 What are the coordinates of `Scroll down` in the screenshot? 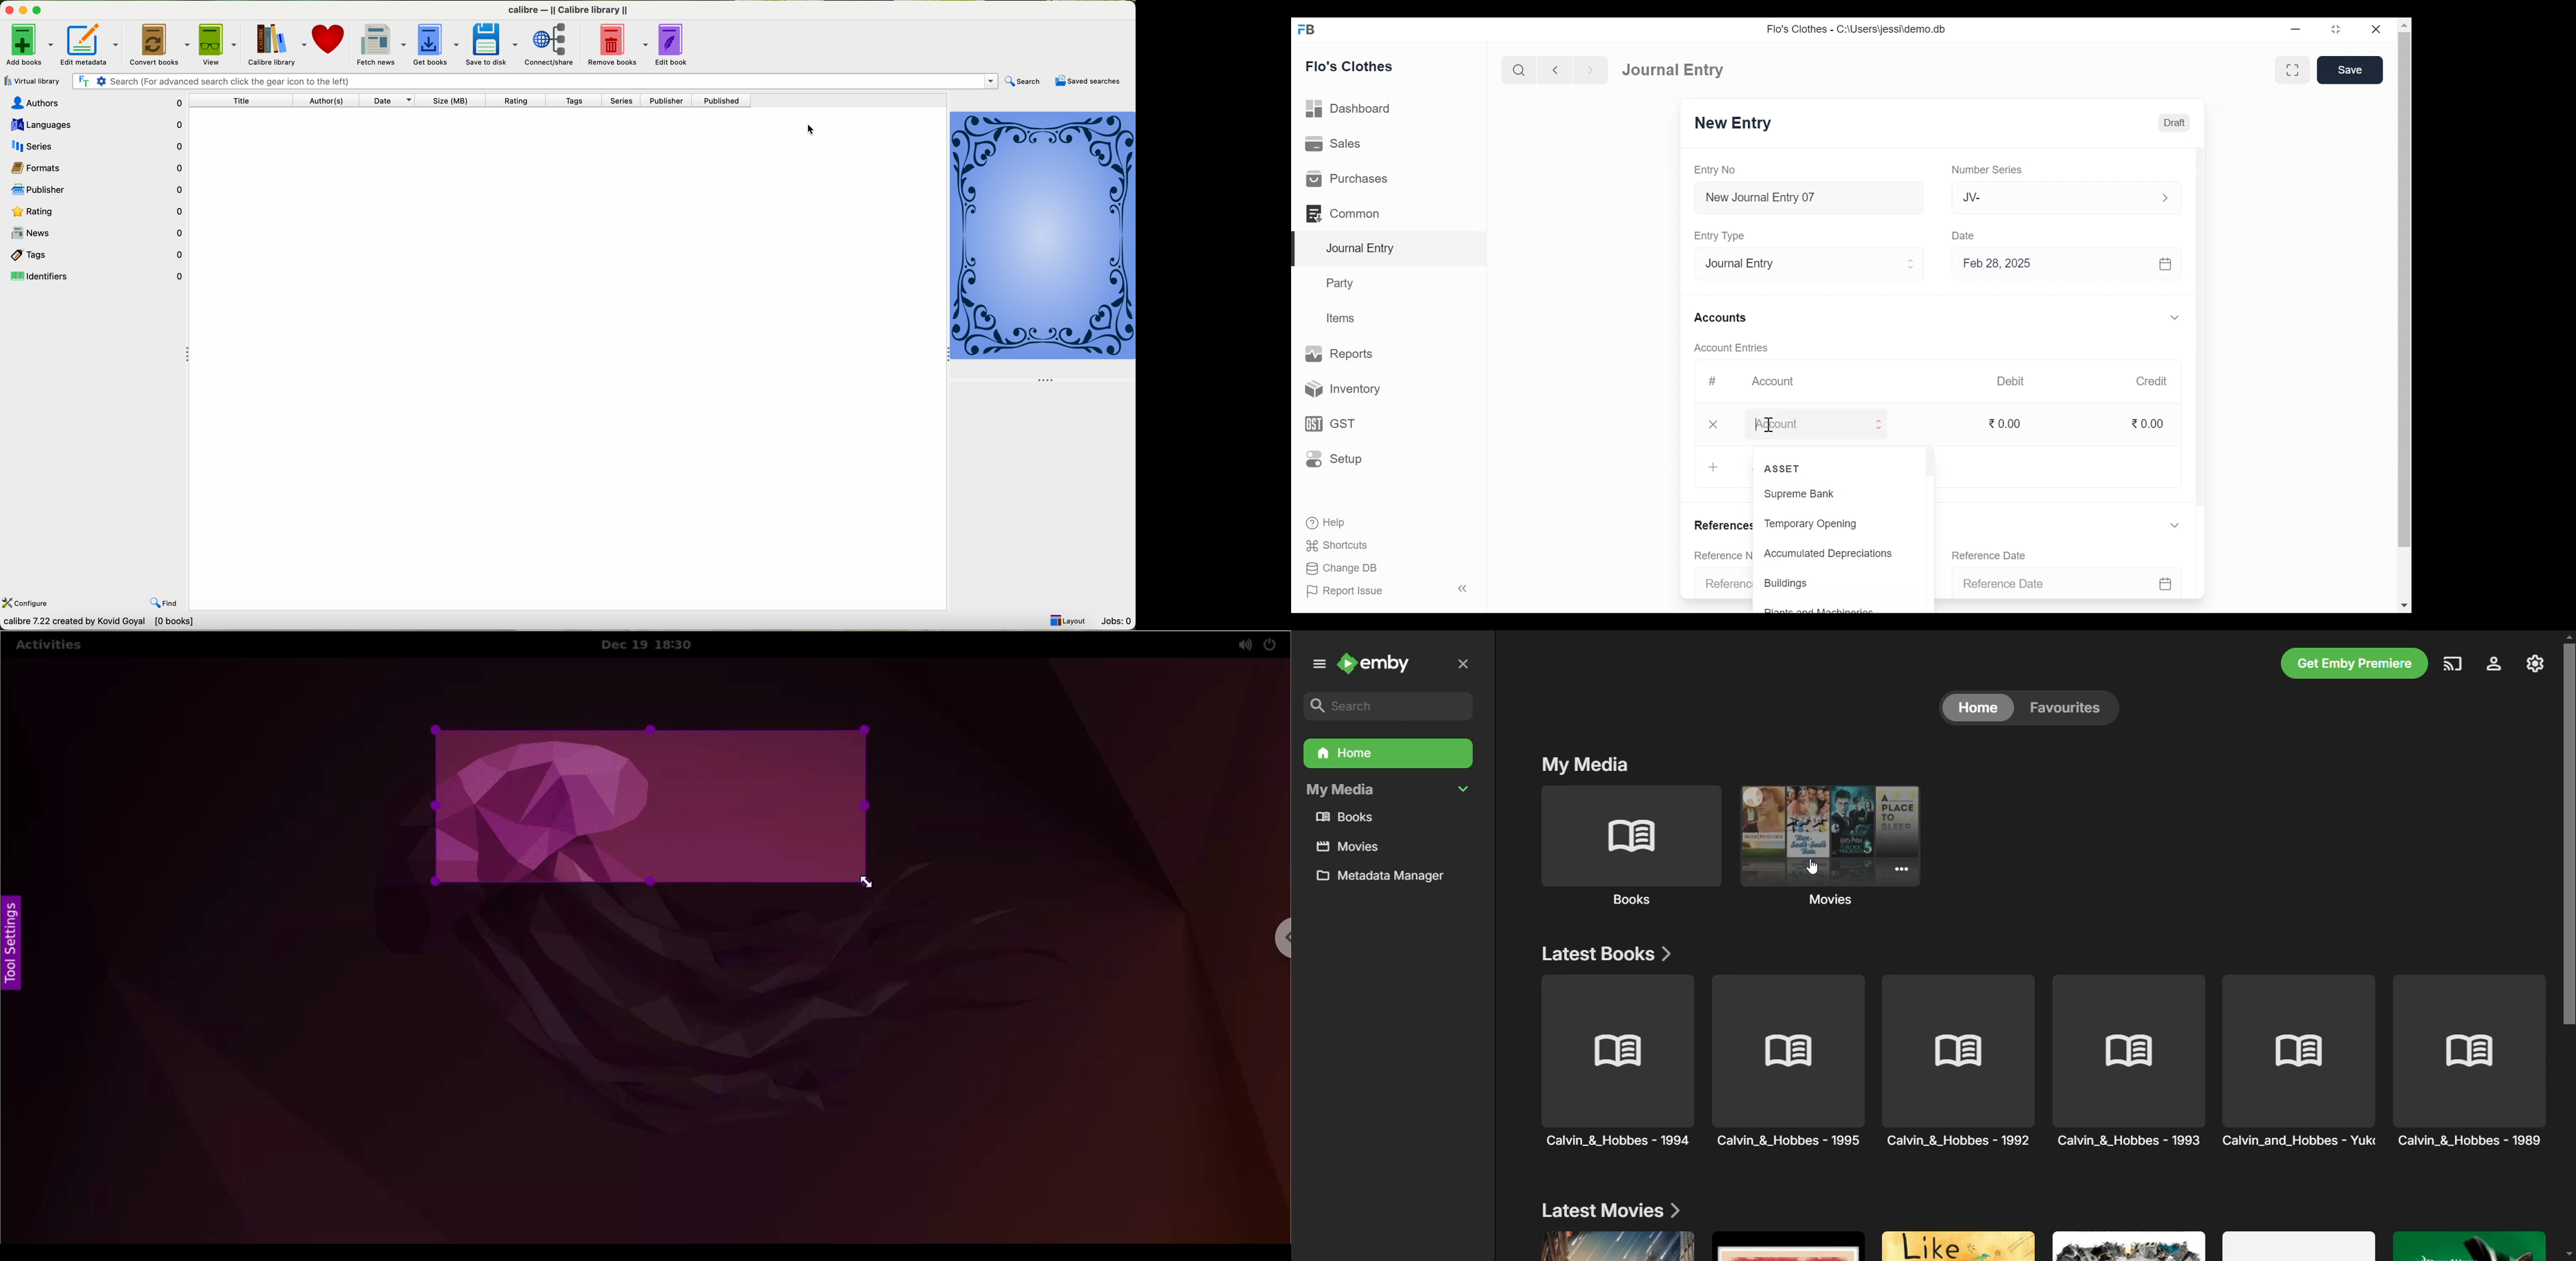 It's located at (2405, 605).